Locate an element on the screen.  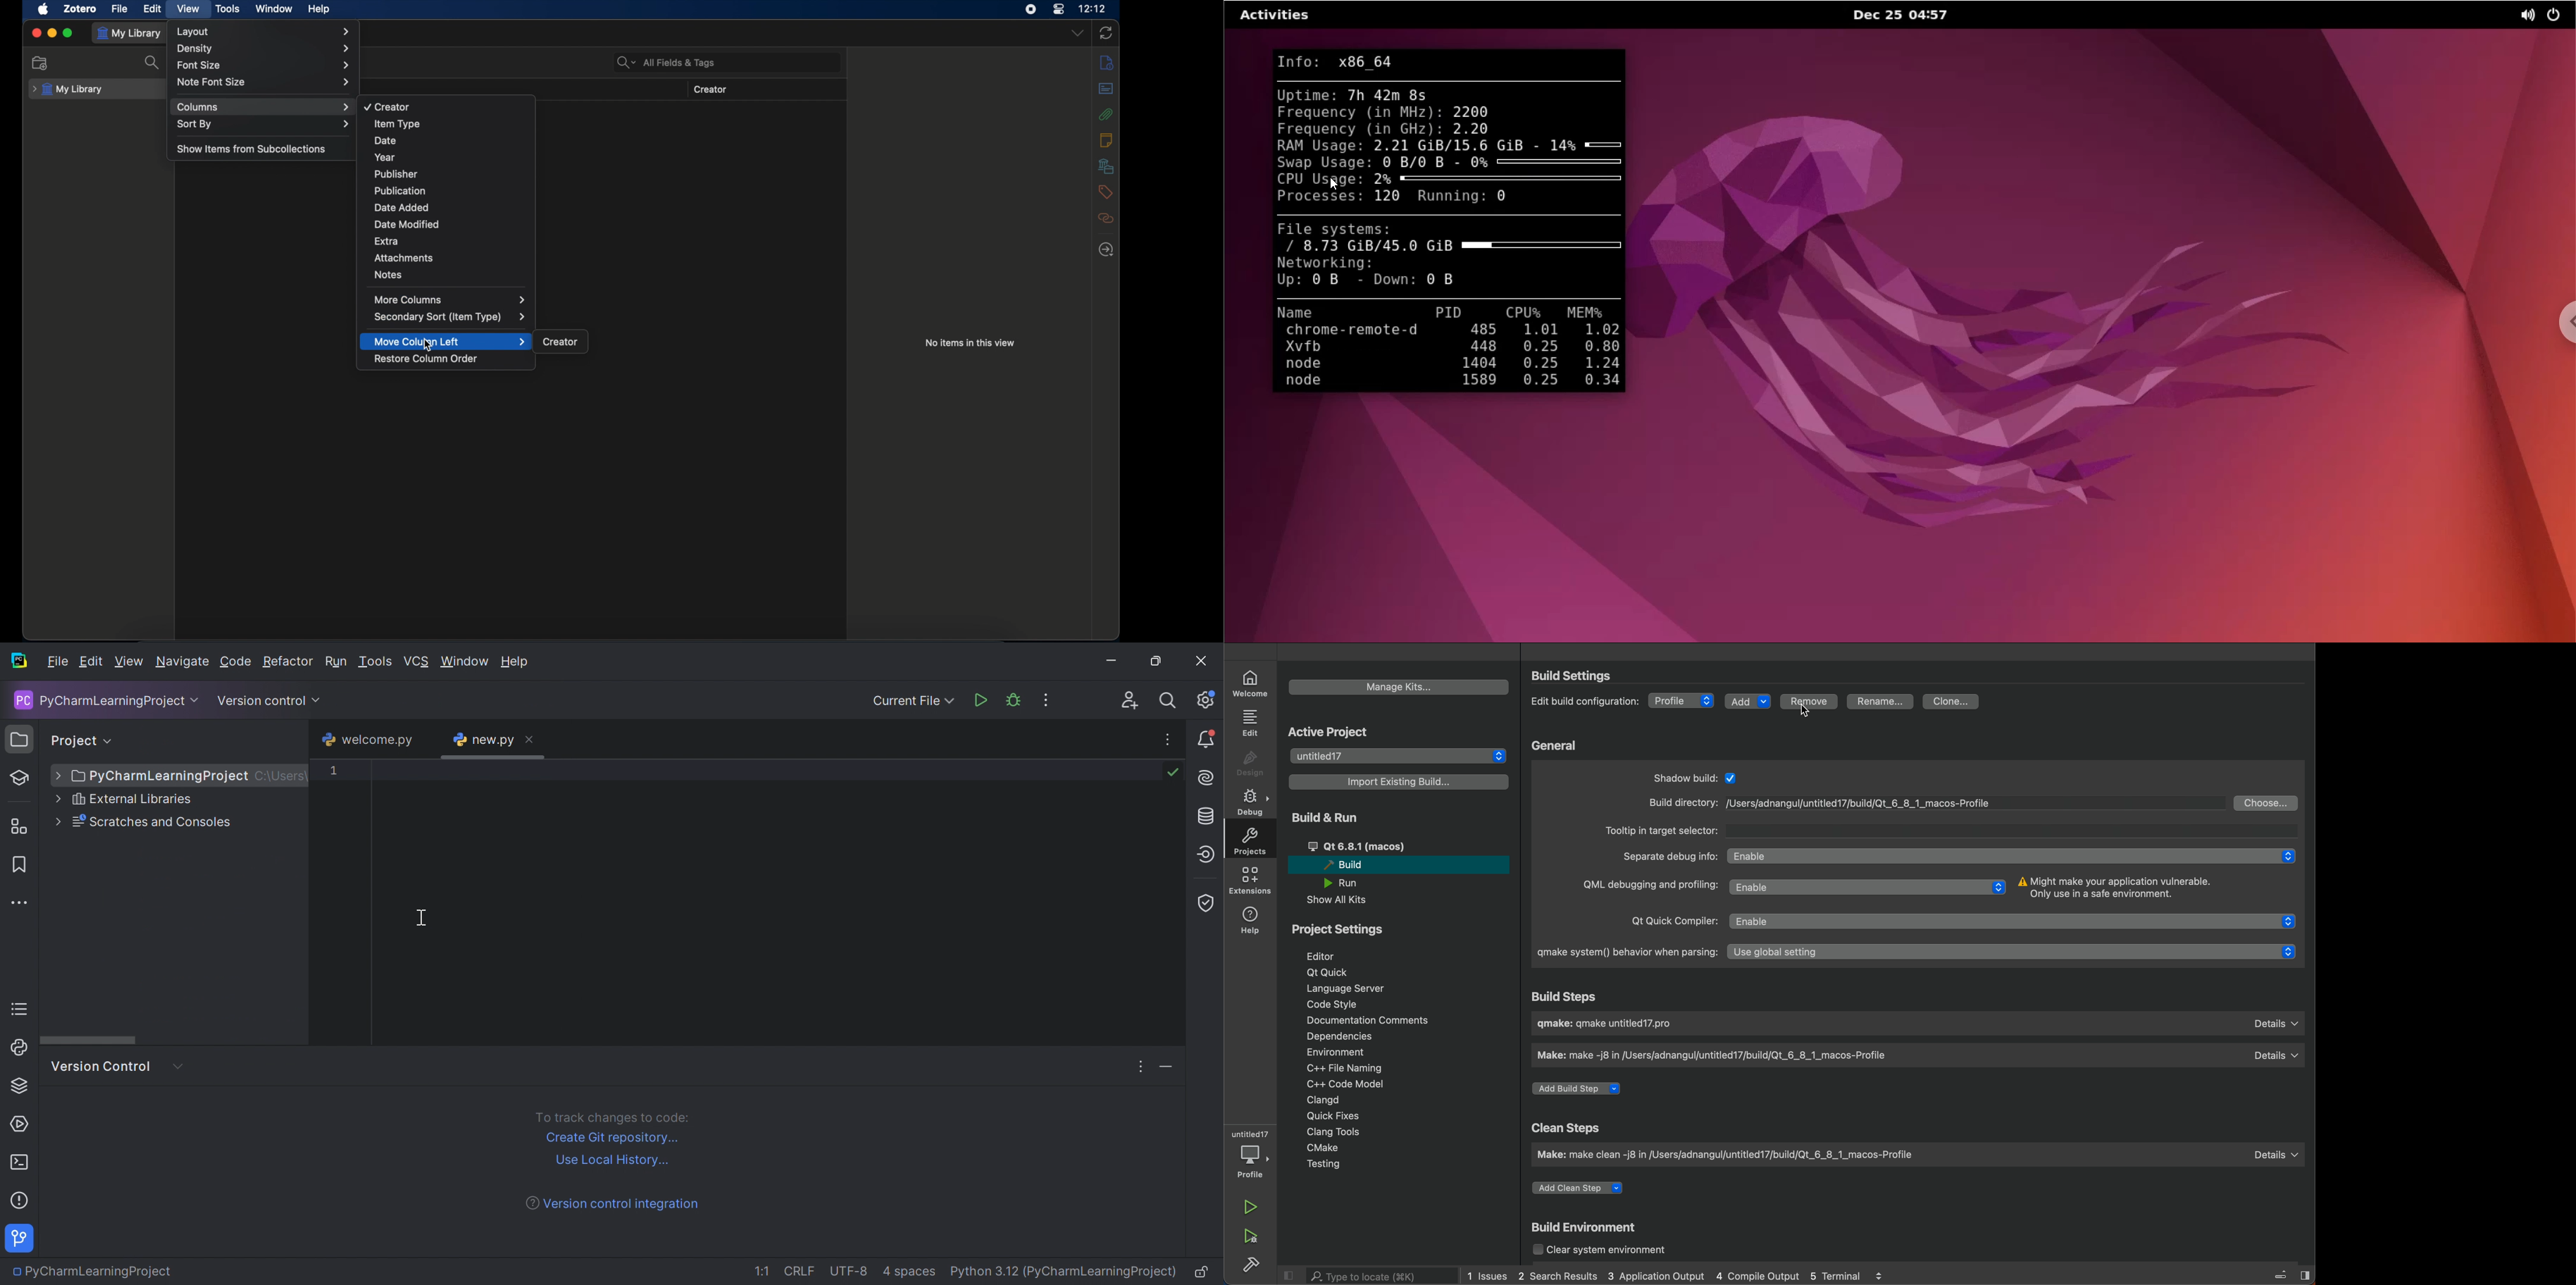
Drop down is located at coordinates (57, 799).